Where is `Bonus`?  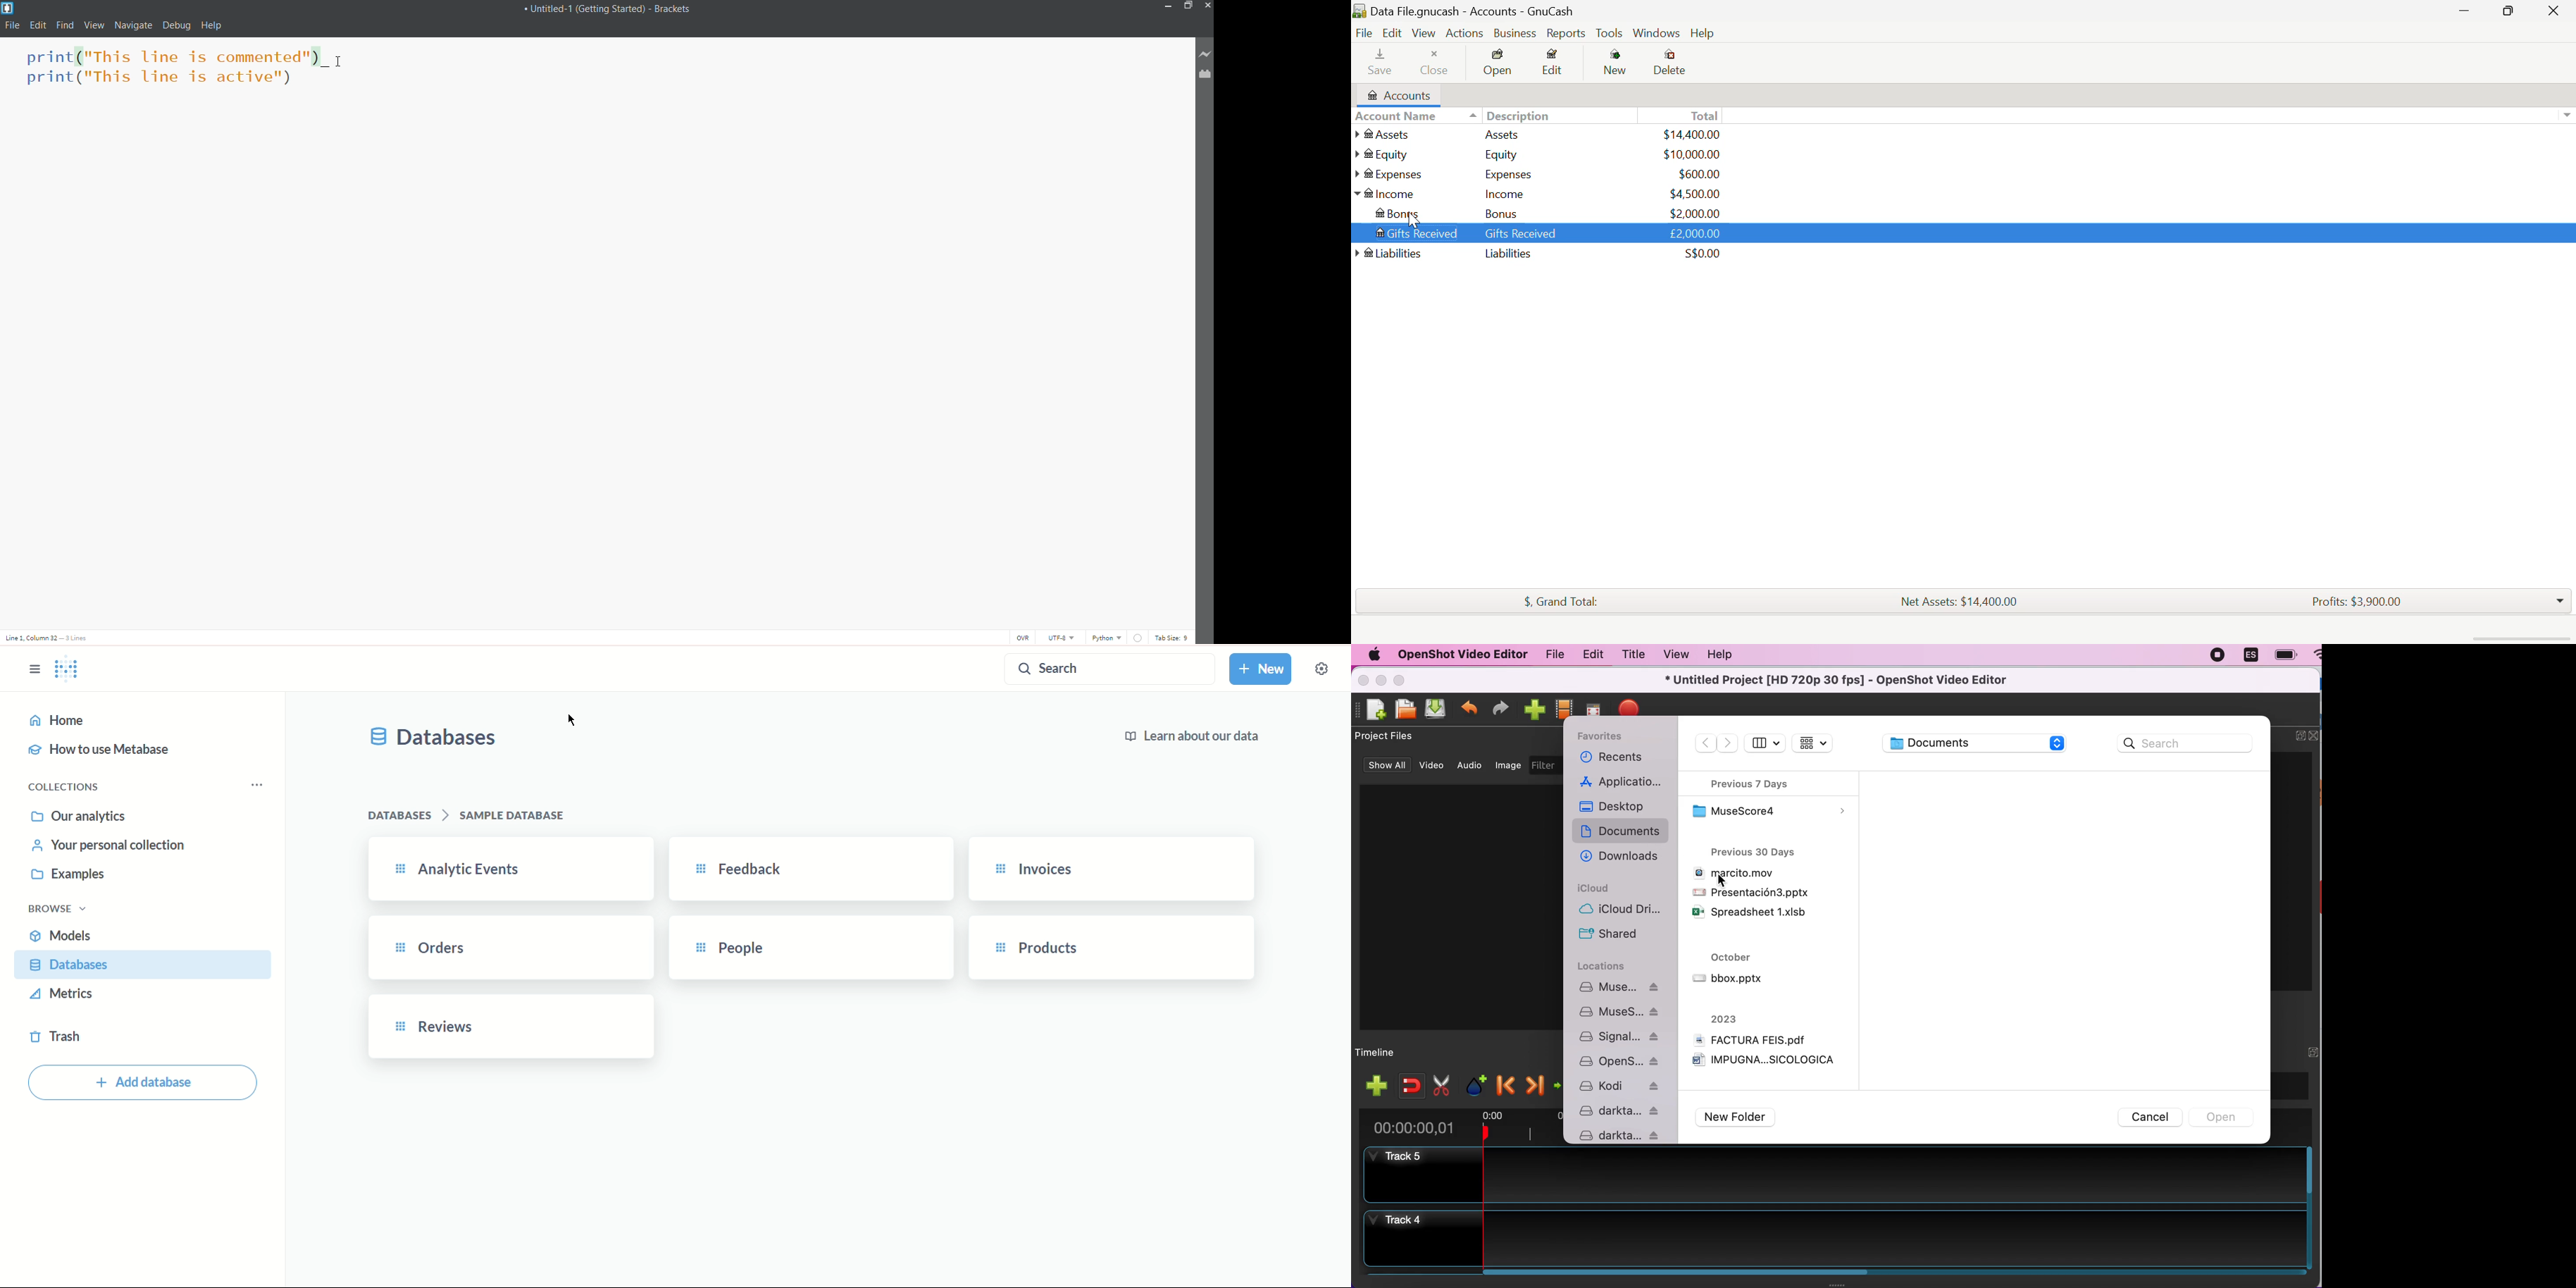 Bonus is located at coordinates (1404, 212).